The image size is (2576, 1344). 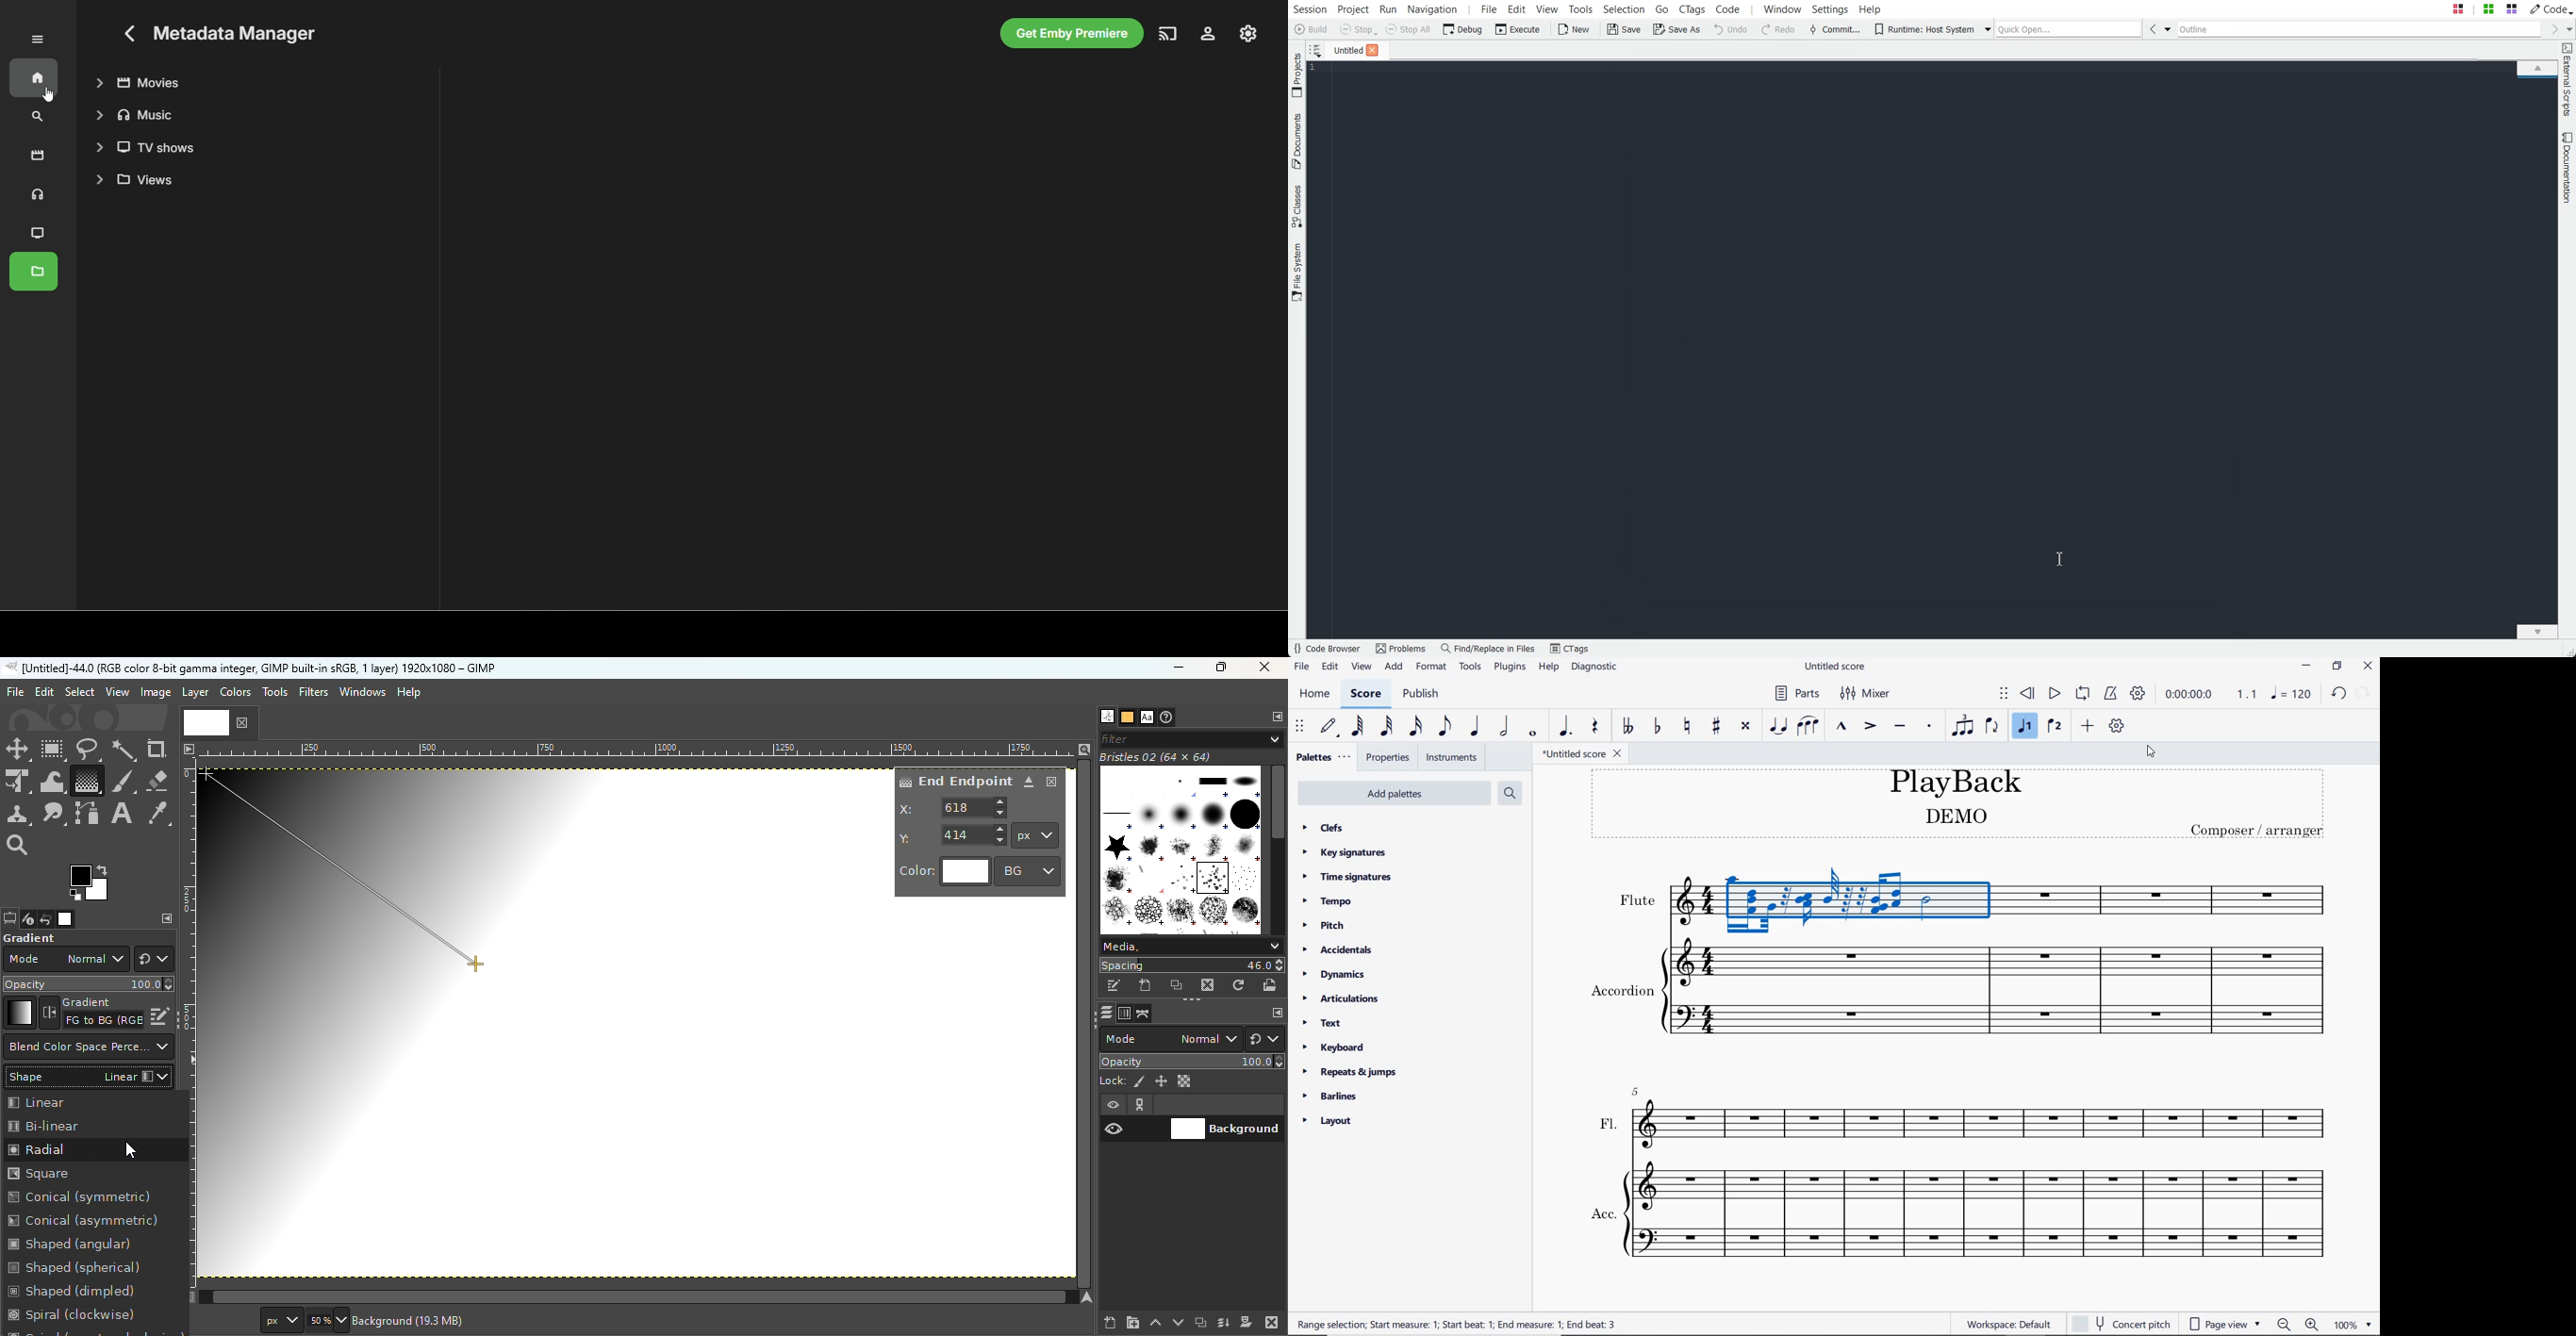 I want to click on articulations, so click(x=1338, y=999).